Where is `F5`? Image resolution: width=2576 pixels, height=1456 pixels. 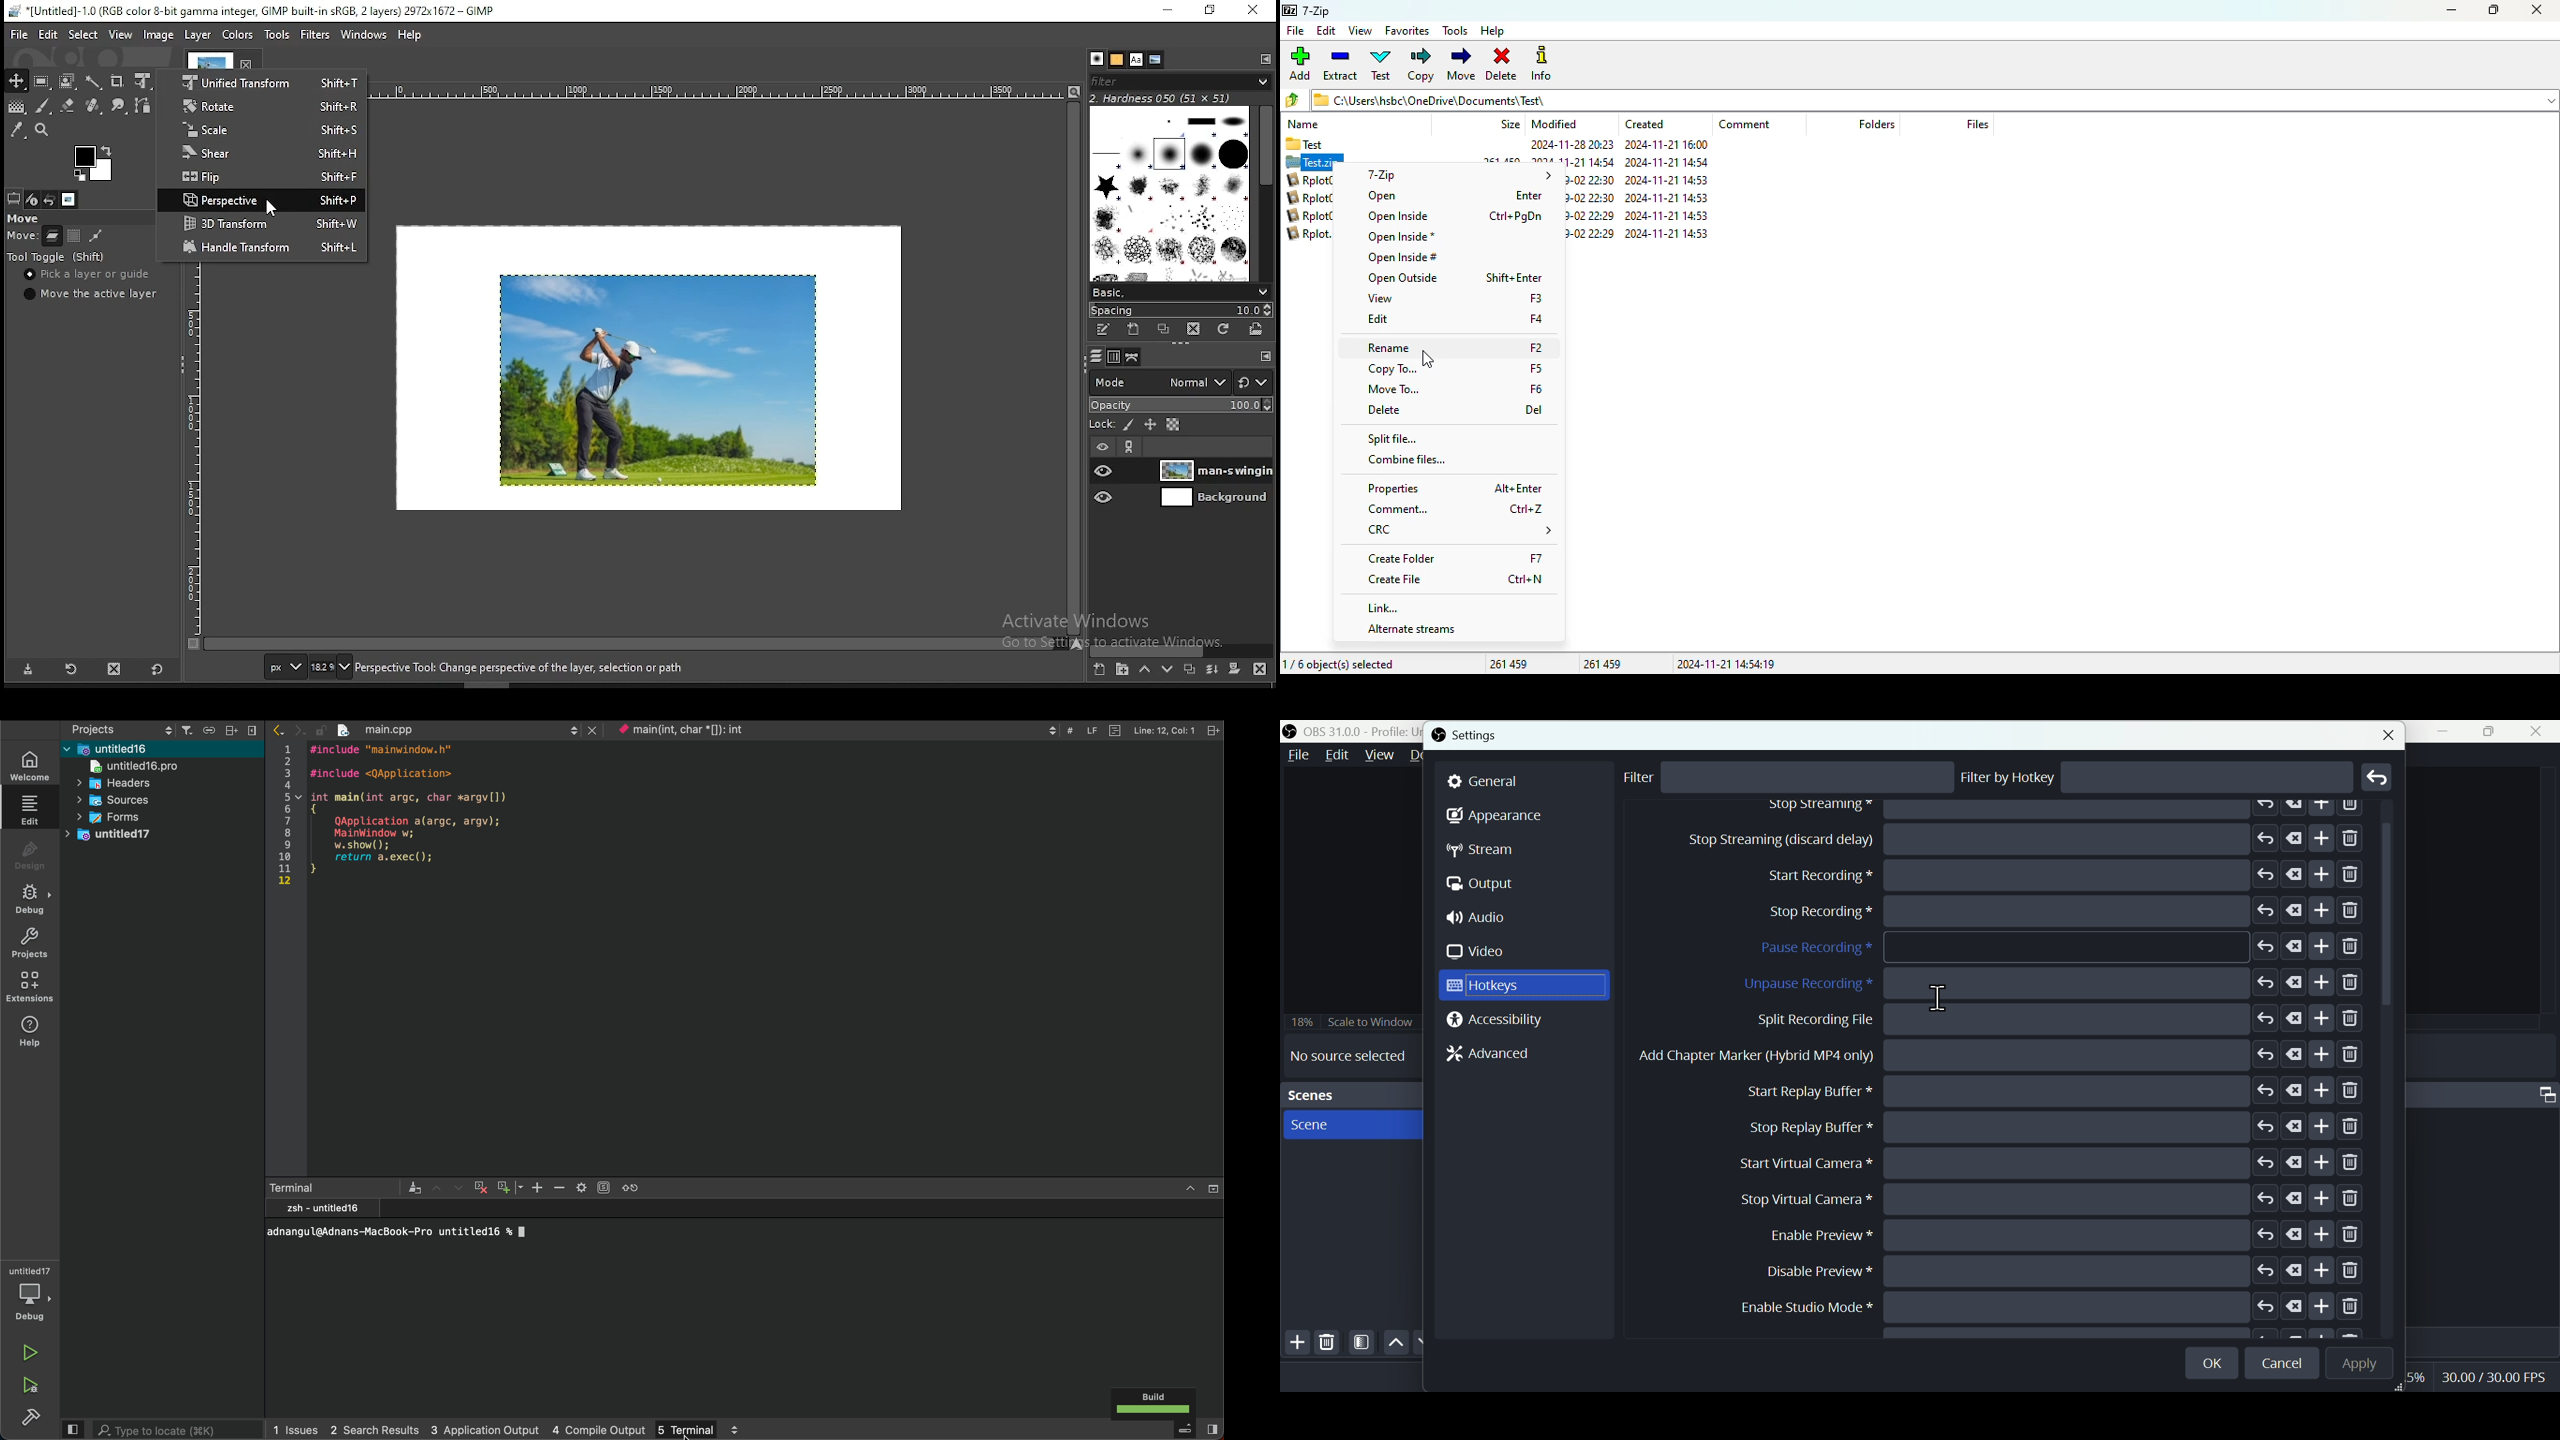 F5 is located at coordinates (1536, 368).